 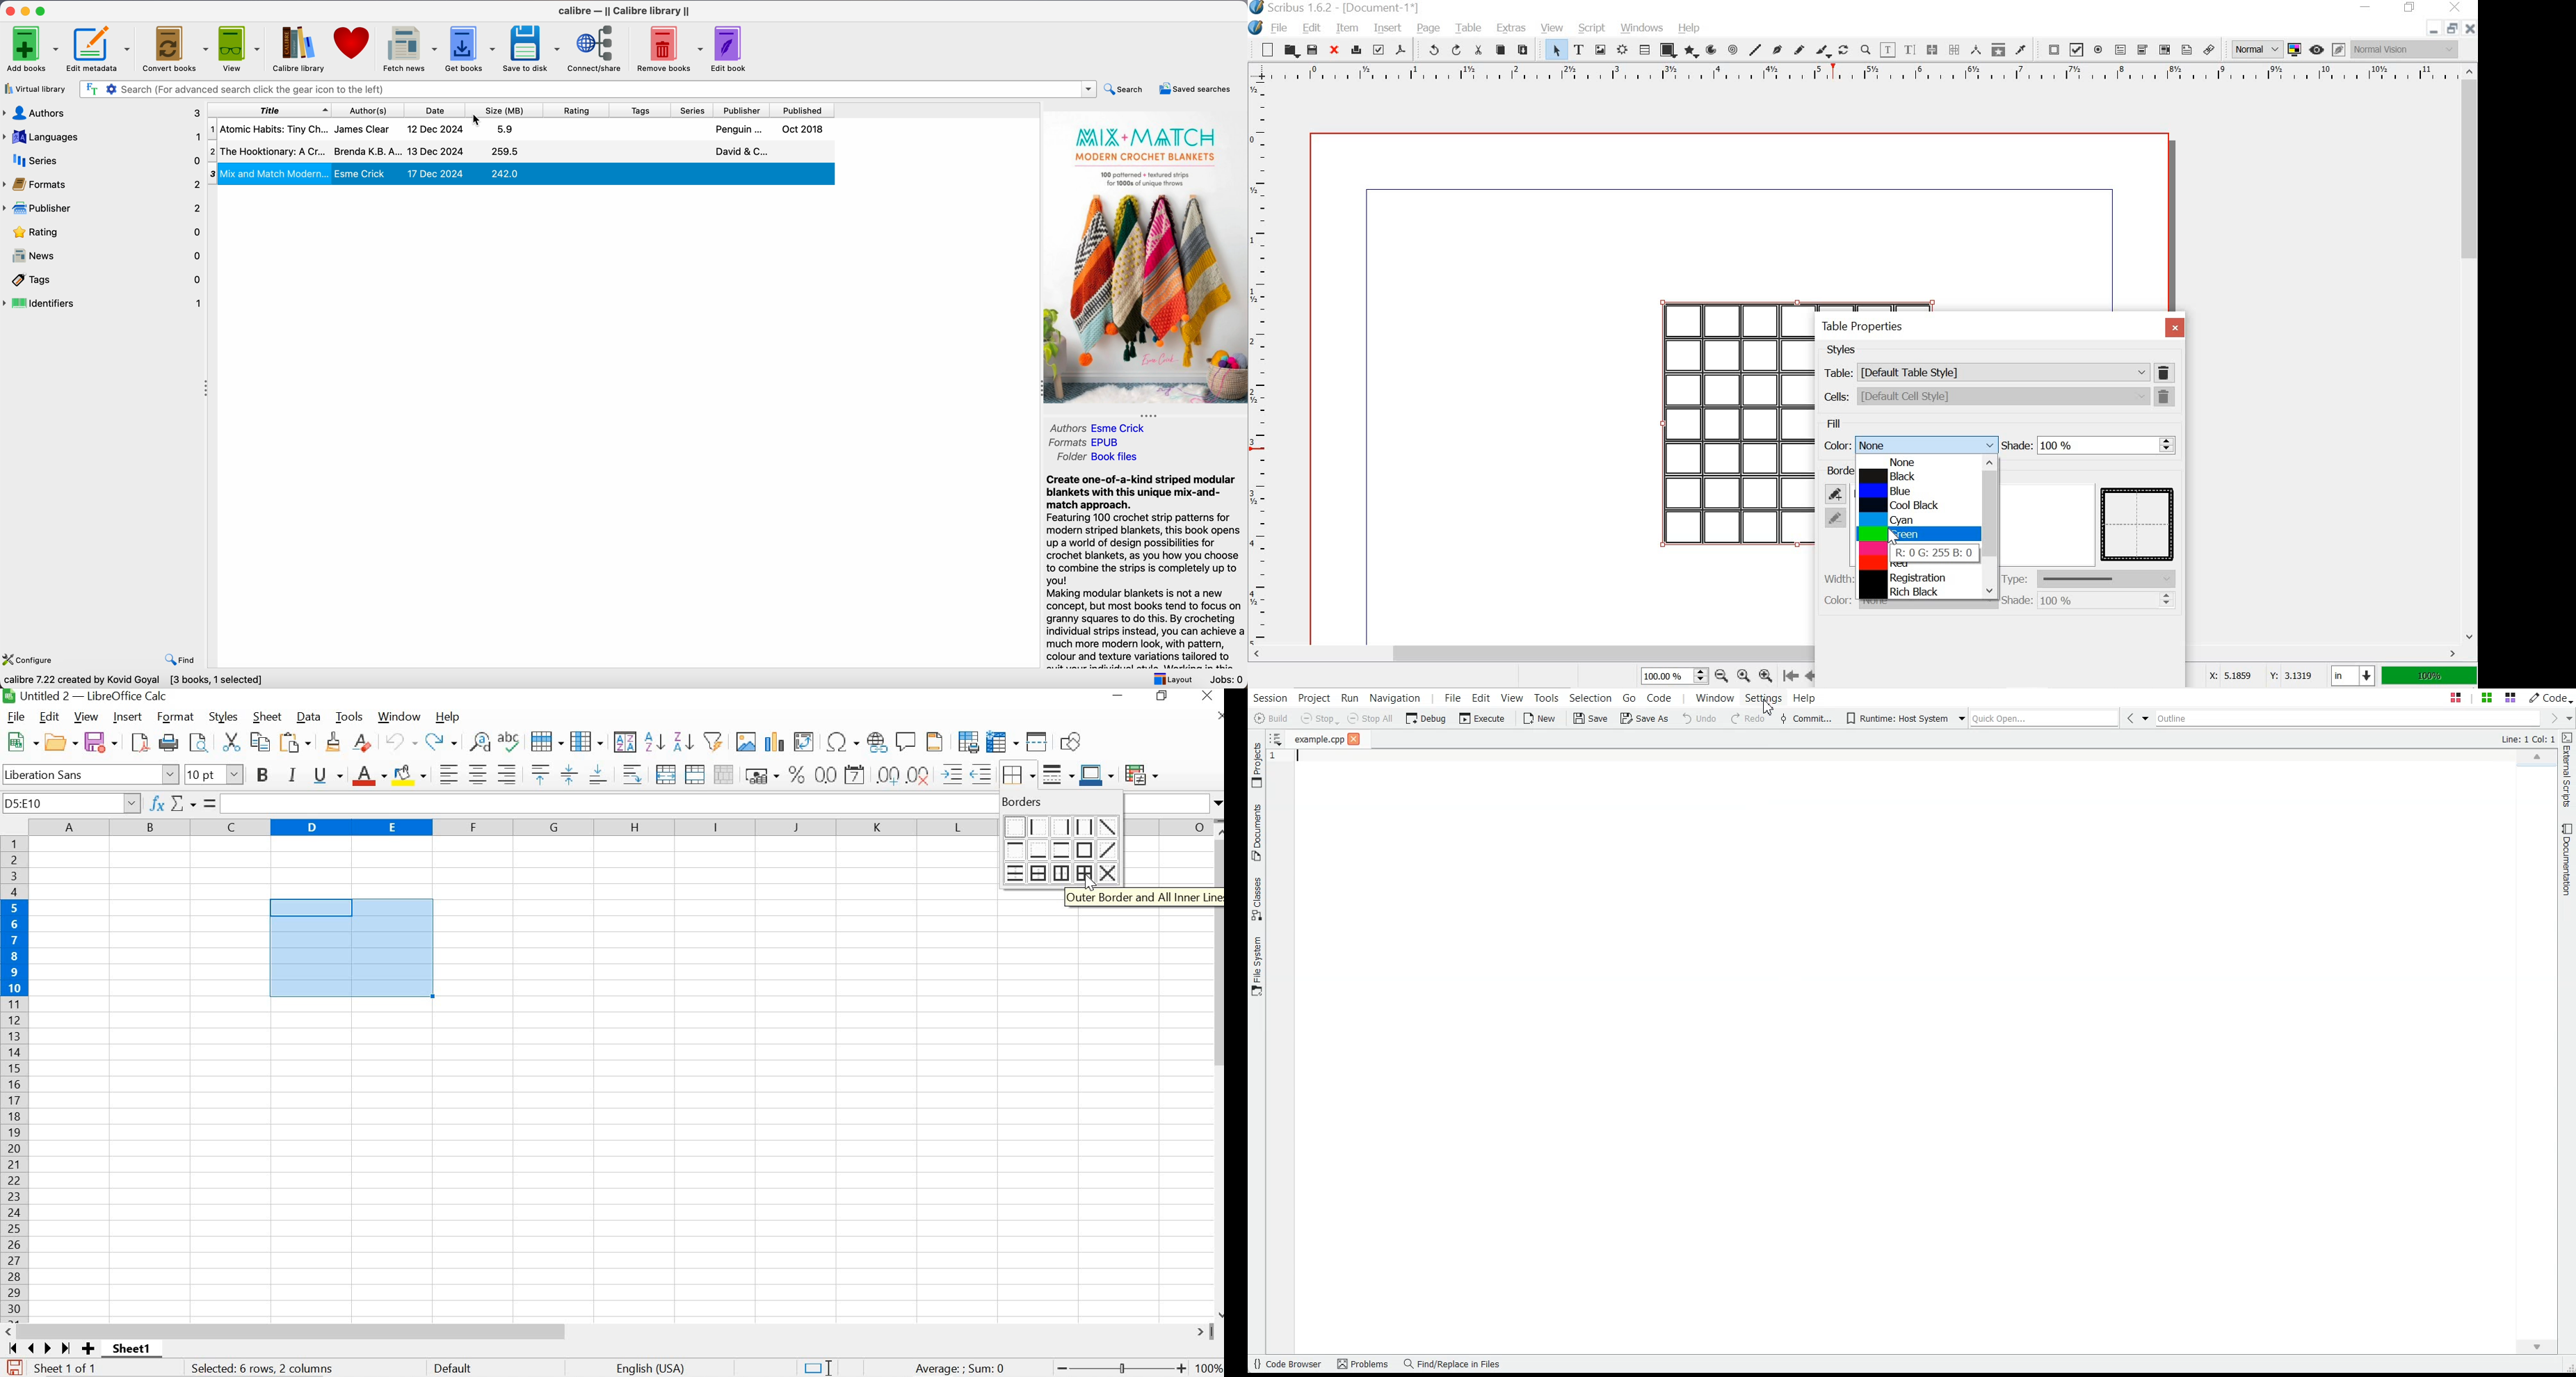 What do you see at coordinates (2175, 328) in the screenshot?
I see `close` at bounding box center [2175, 328].